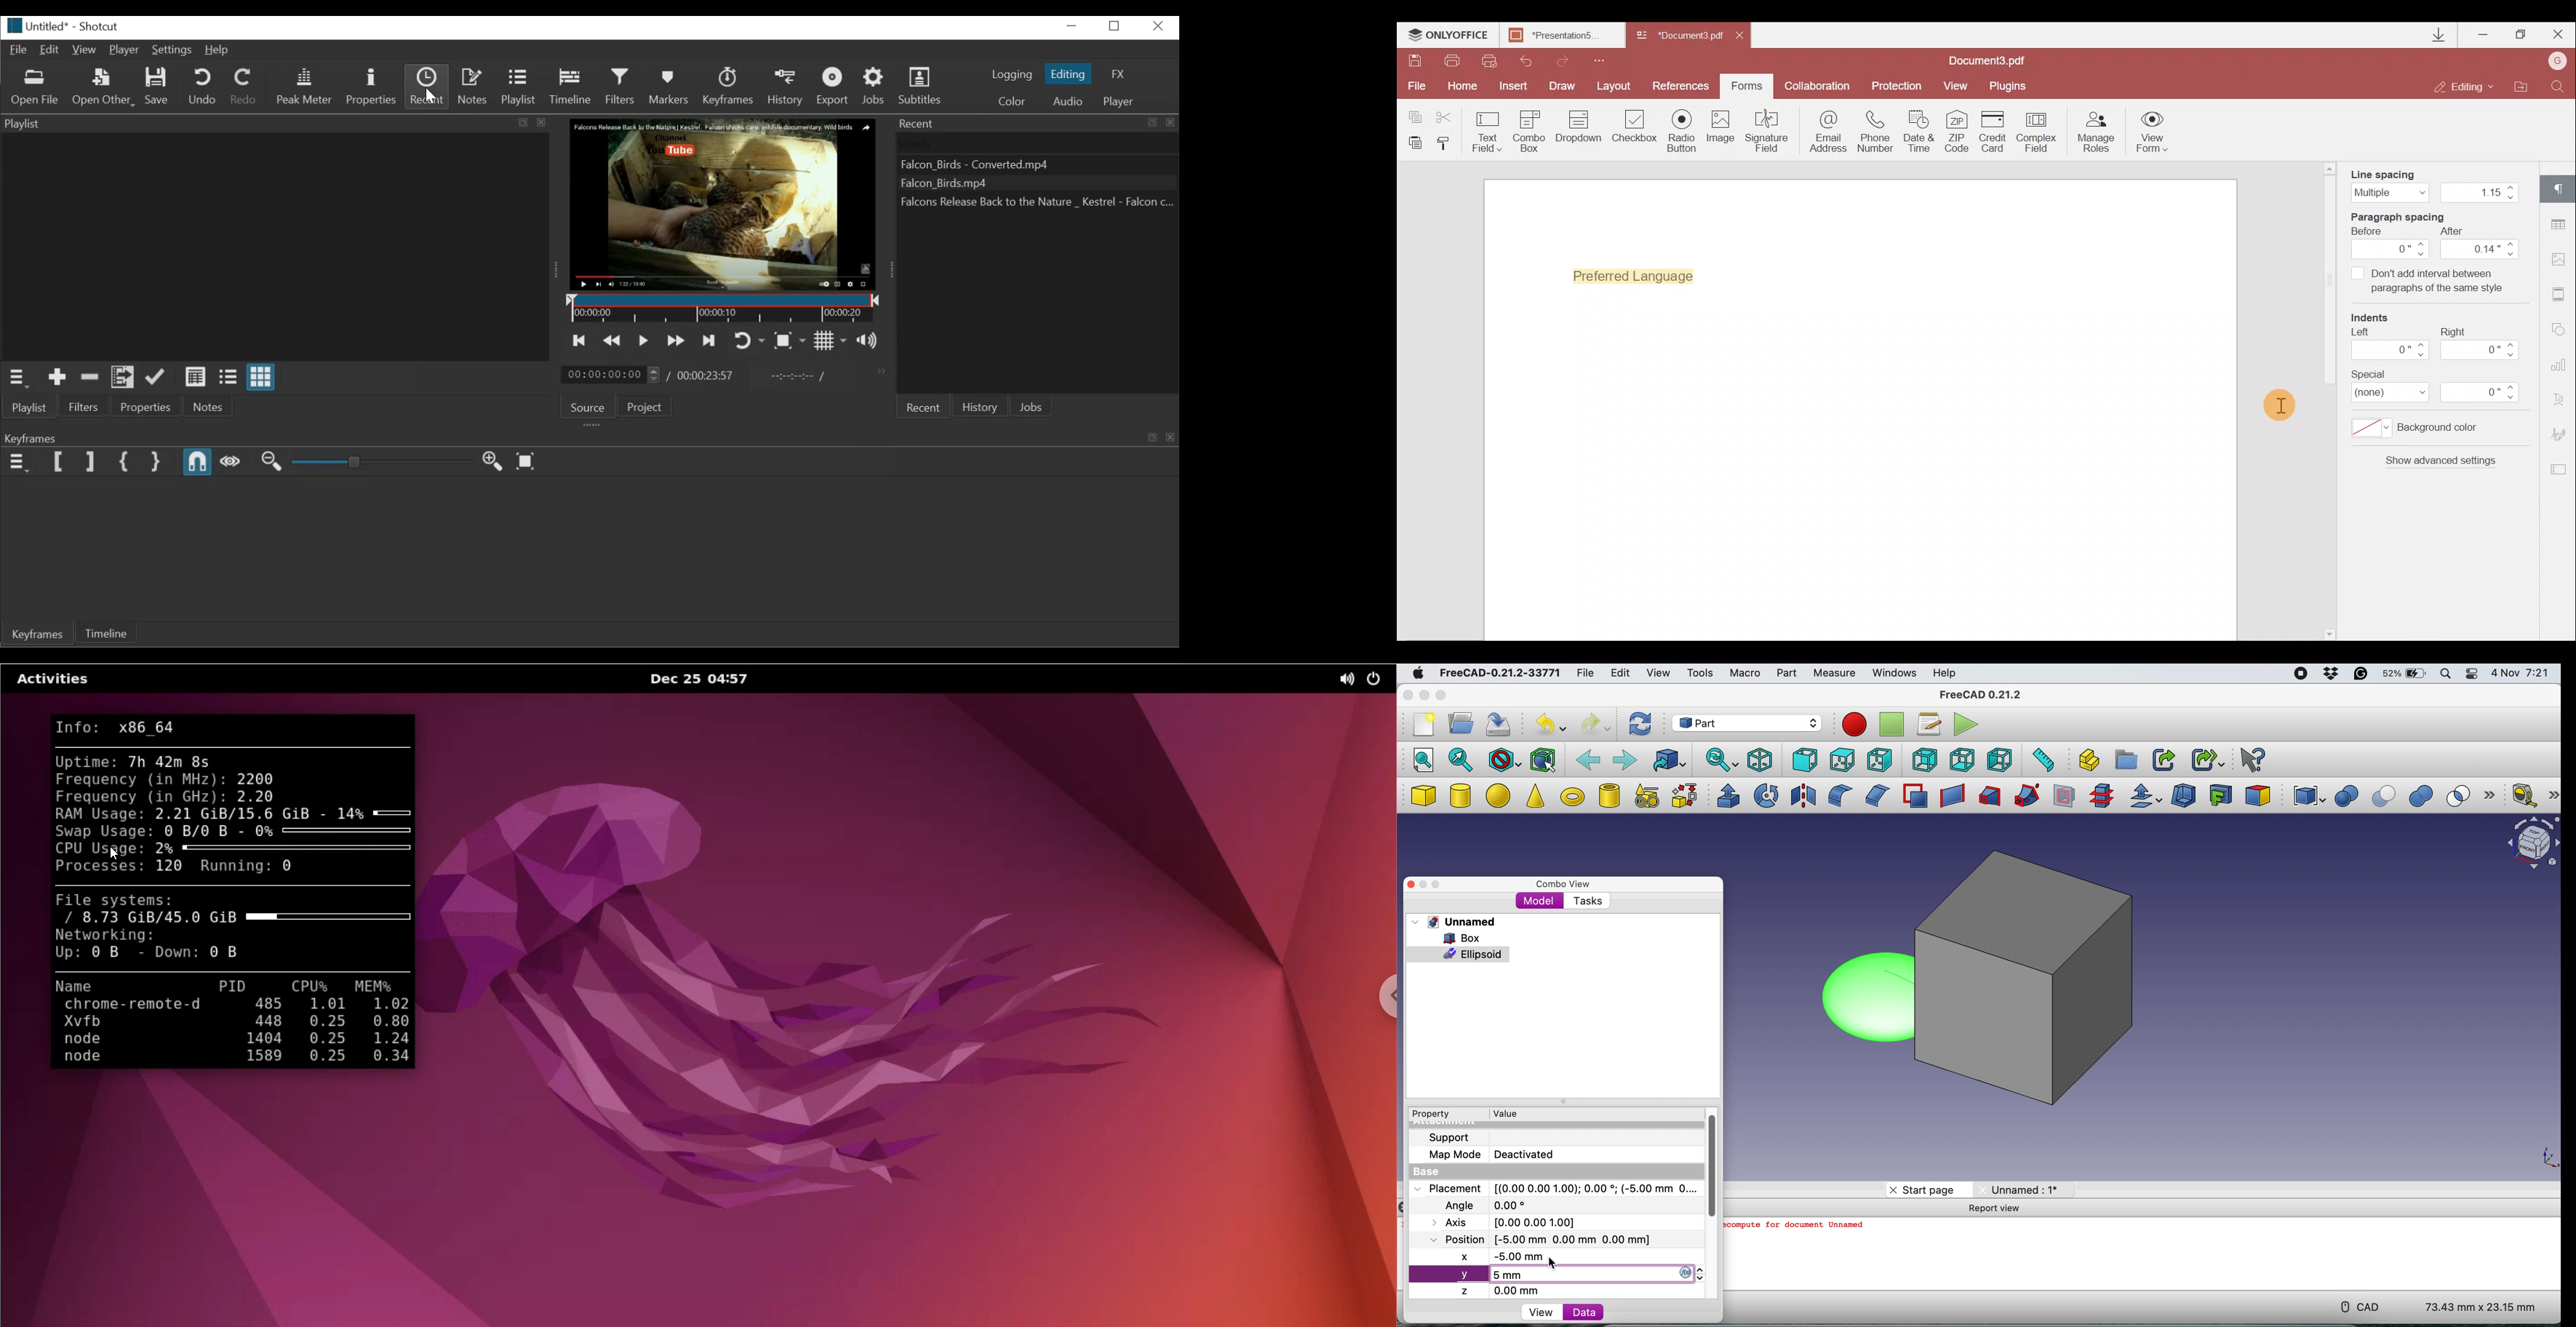 The image size is (2576, 1344). What do you see at coordinates (1521, 59) in the screenshot?
I see `Undo` at bounding box center [1521, 59].